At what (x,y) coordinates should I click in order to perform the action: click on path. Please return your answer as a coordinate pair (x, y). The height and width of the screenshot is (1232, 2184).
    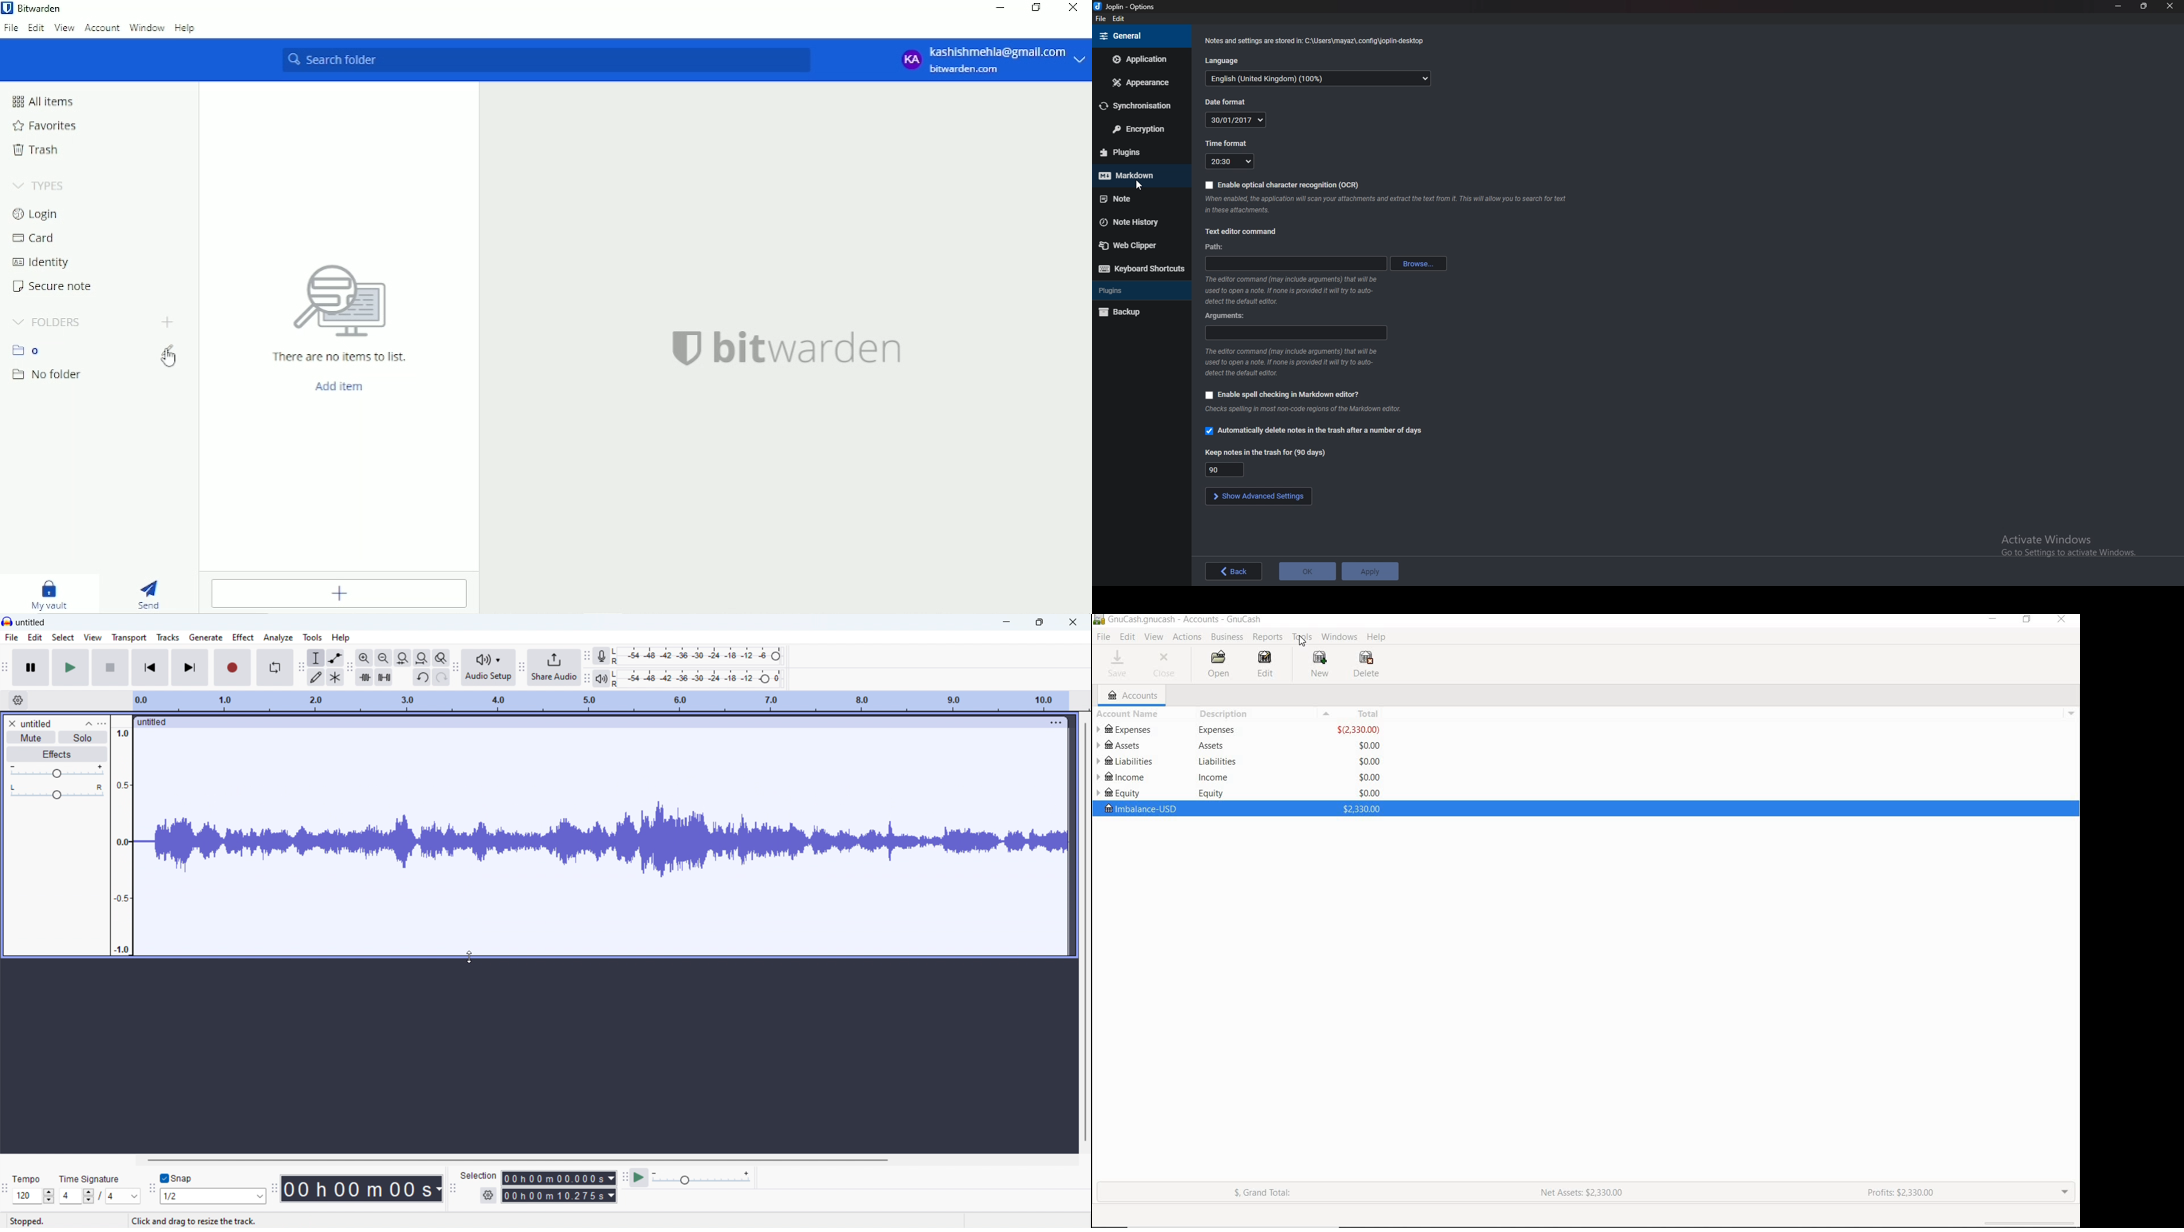
    Looking at the image, I should click on (1218, 247).